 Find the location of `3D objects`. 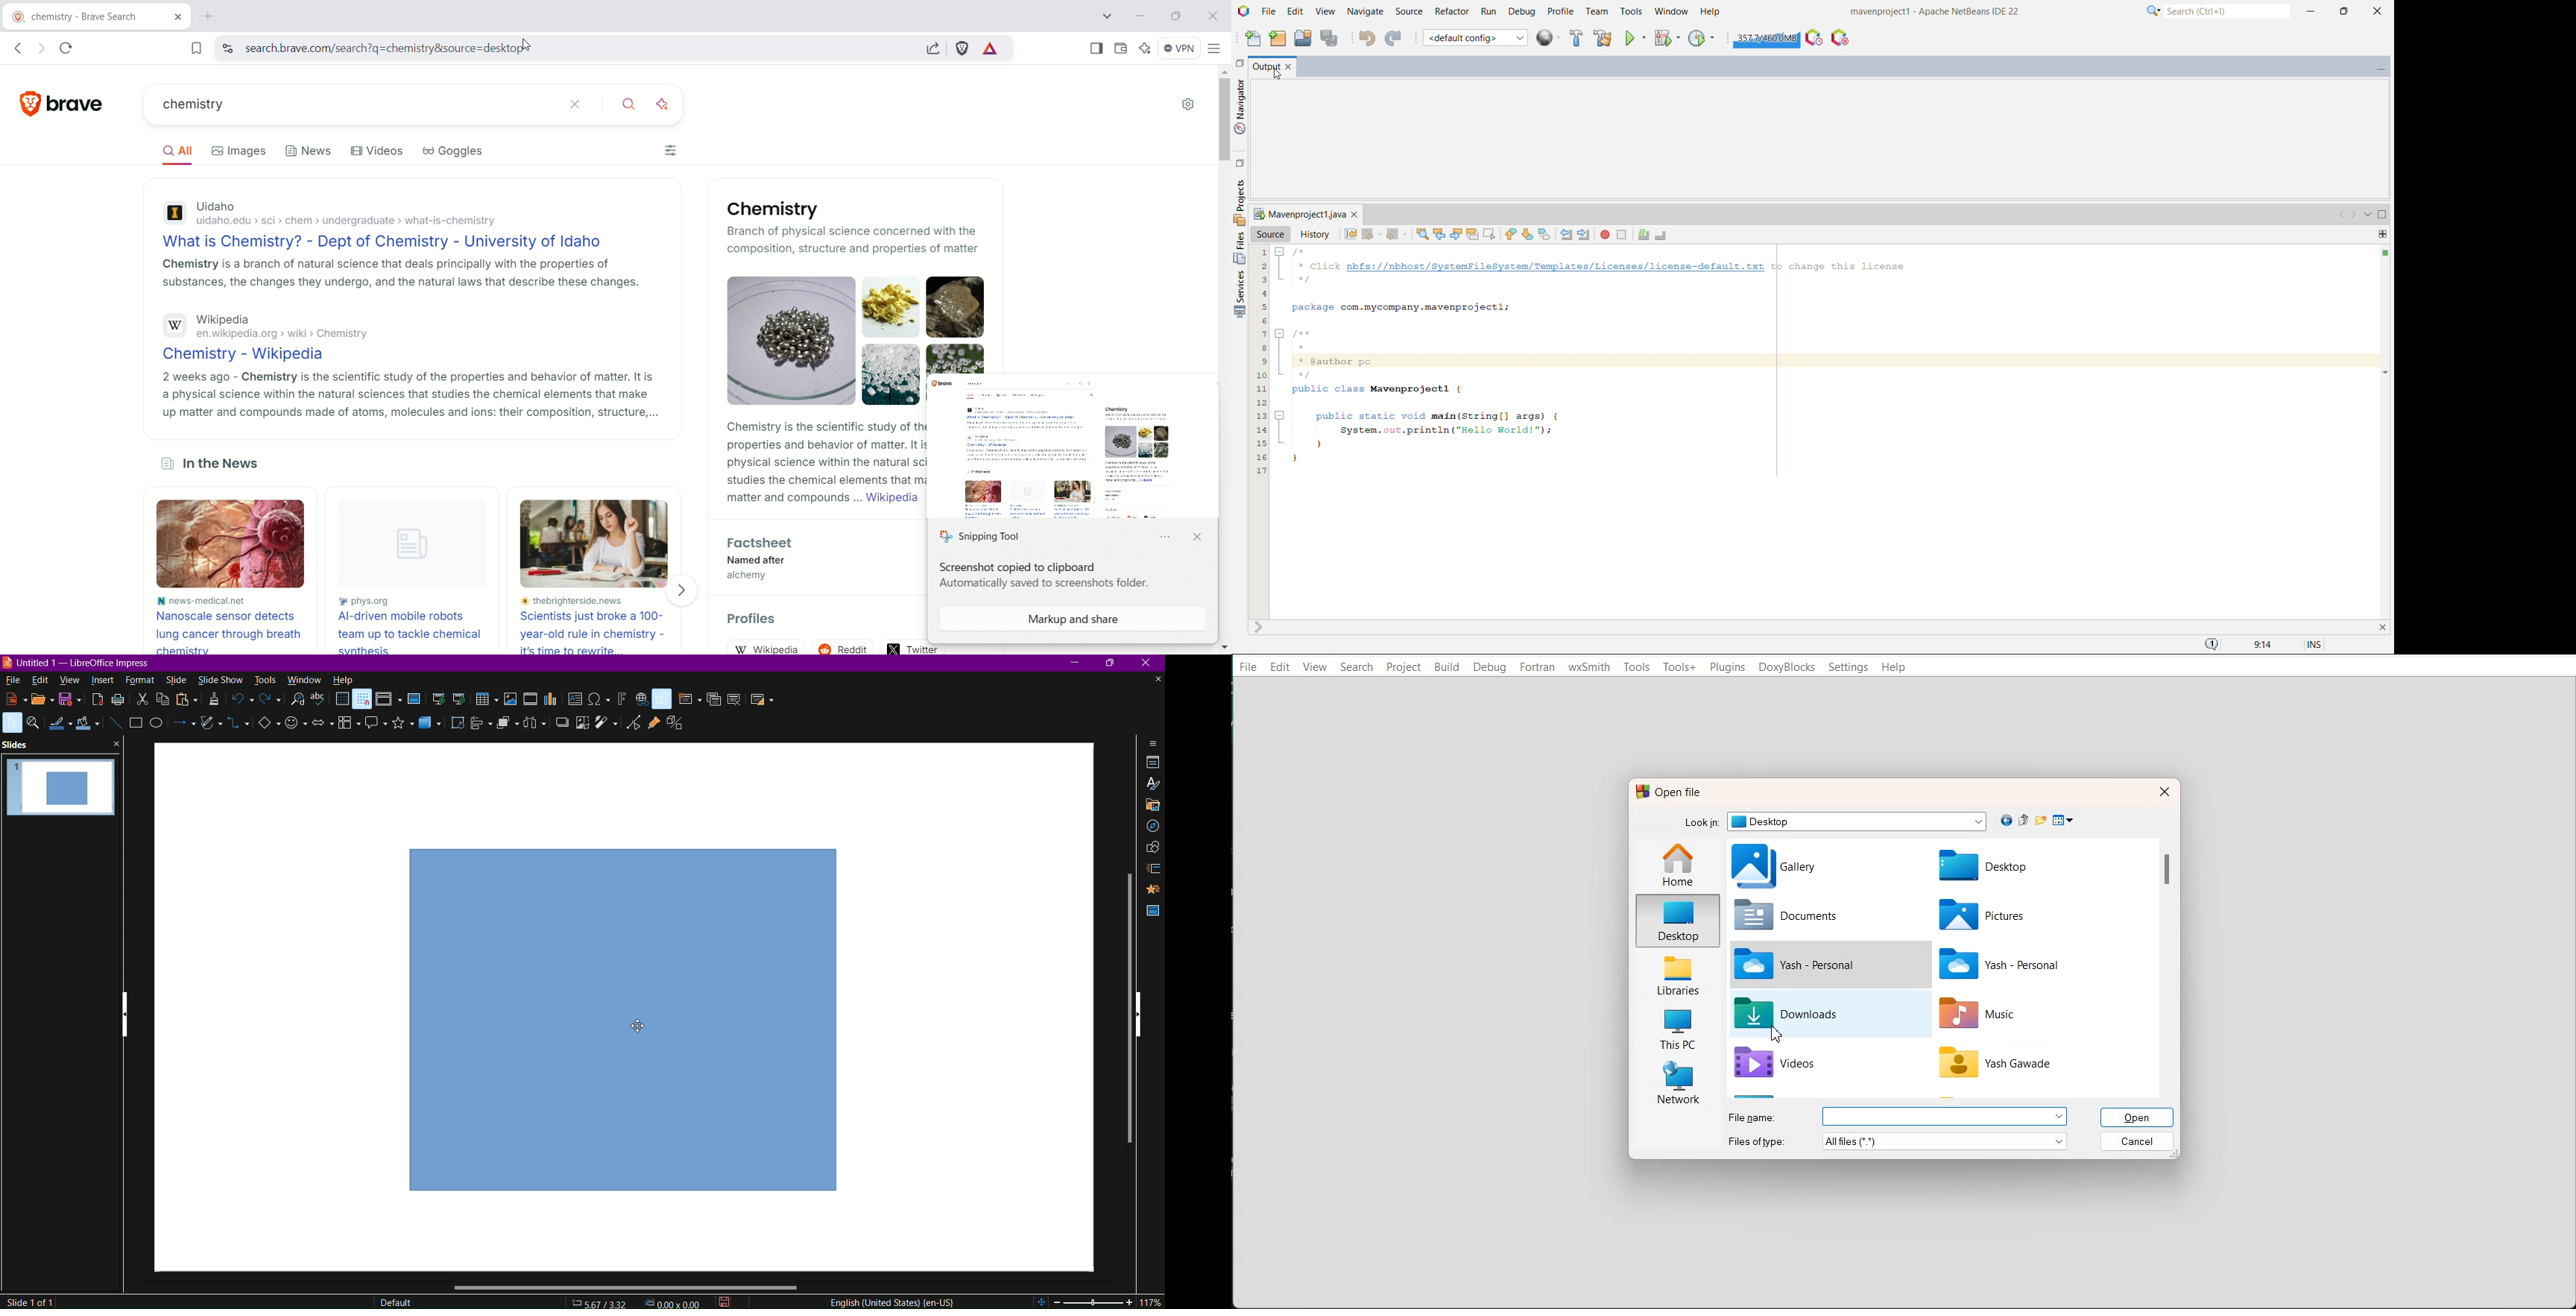

3D objects is located at coordinates (434, 729).